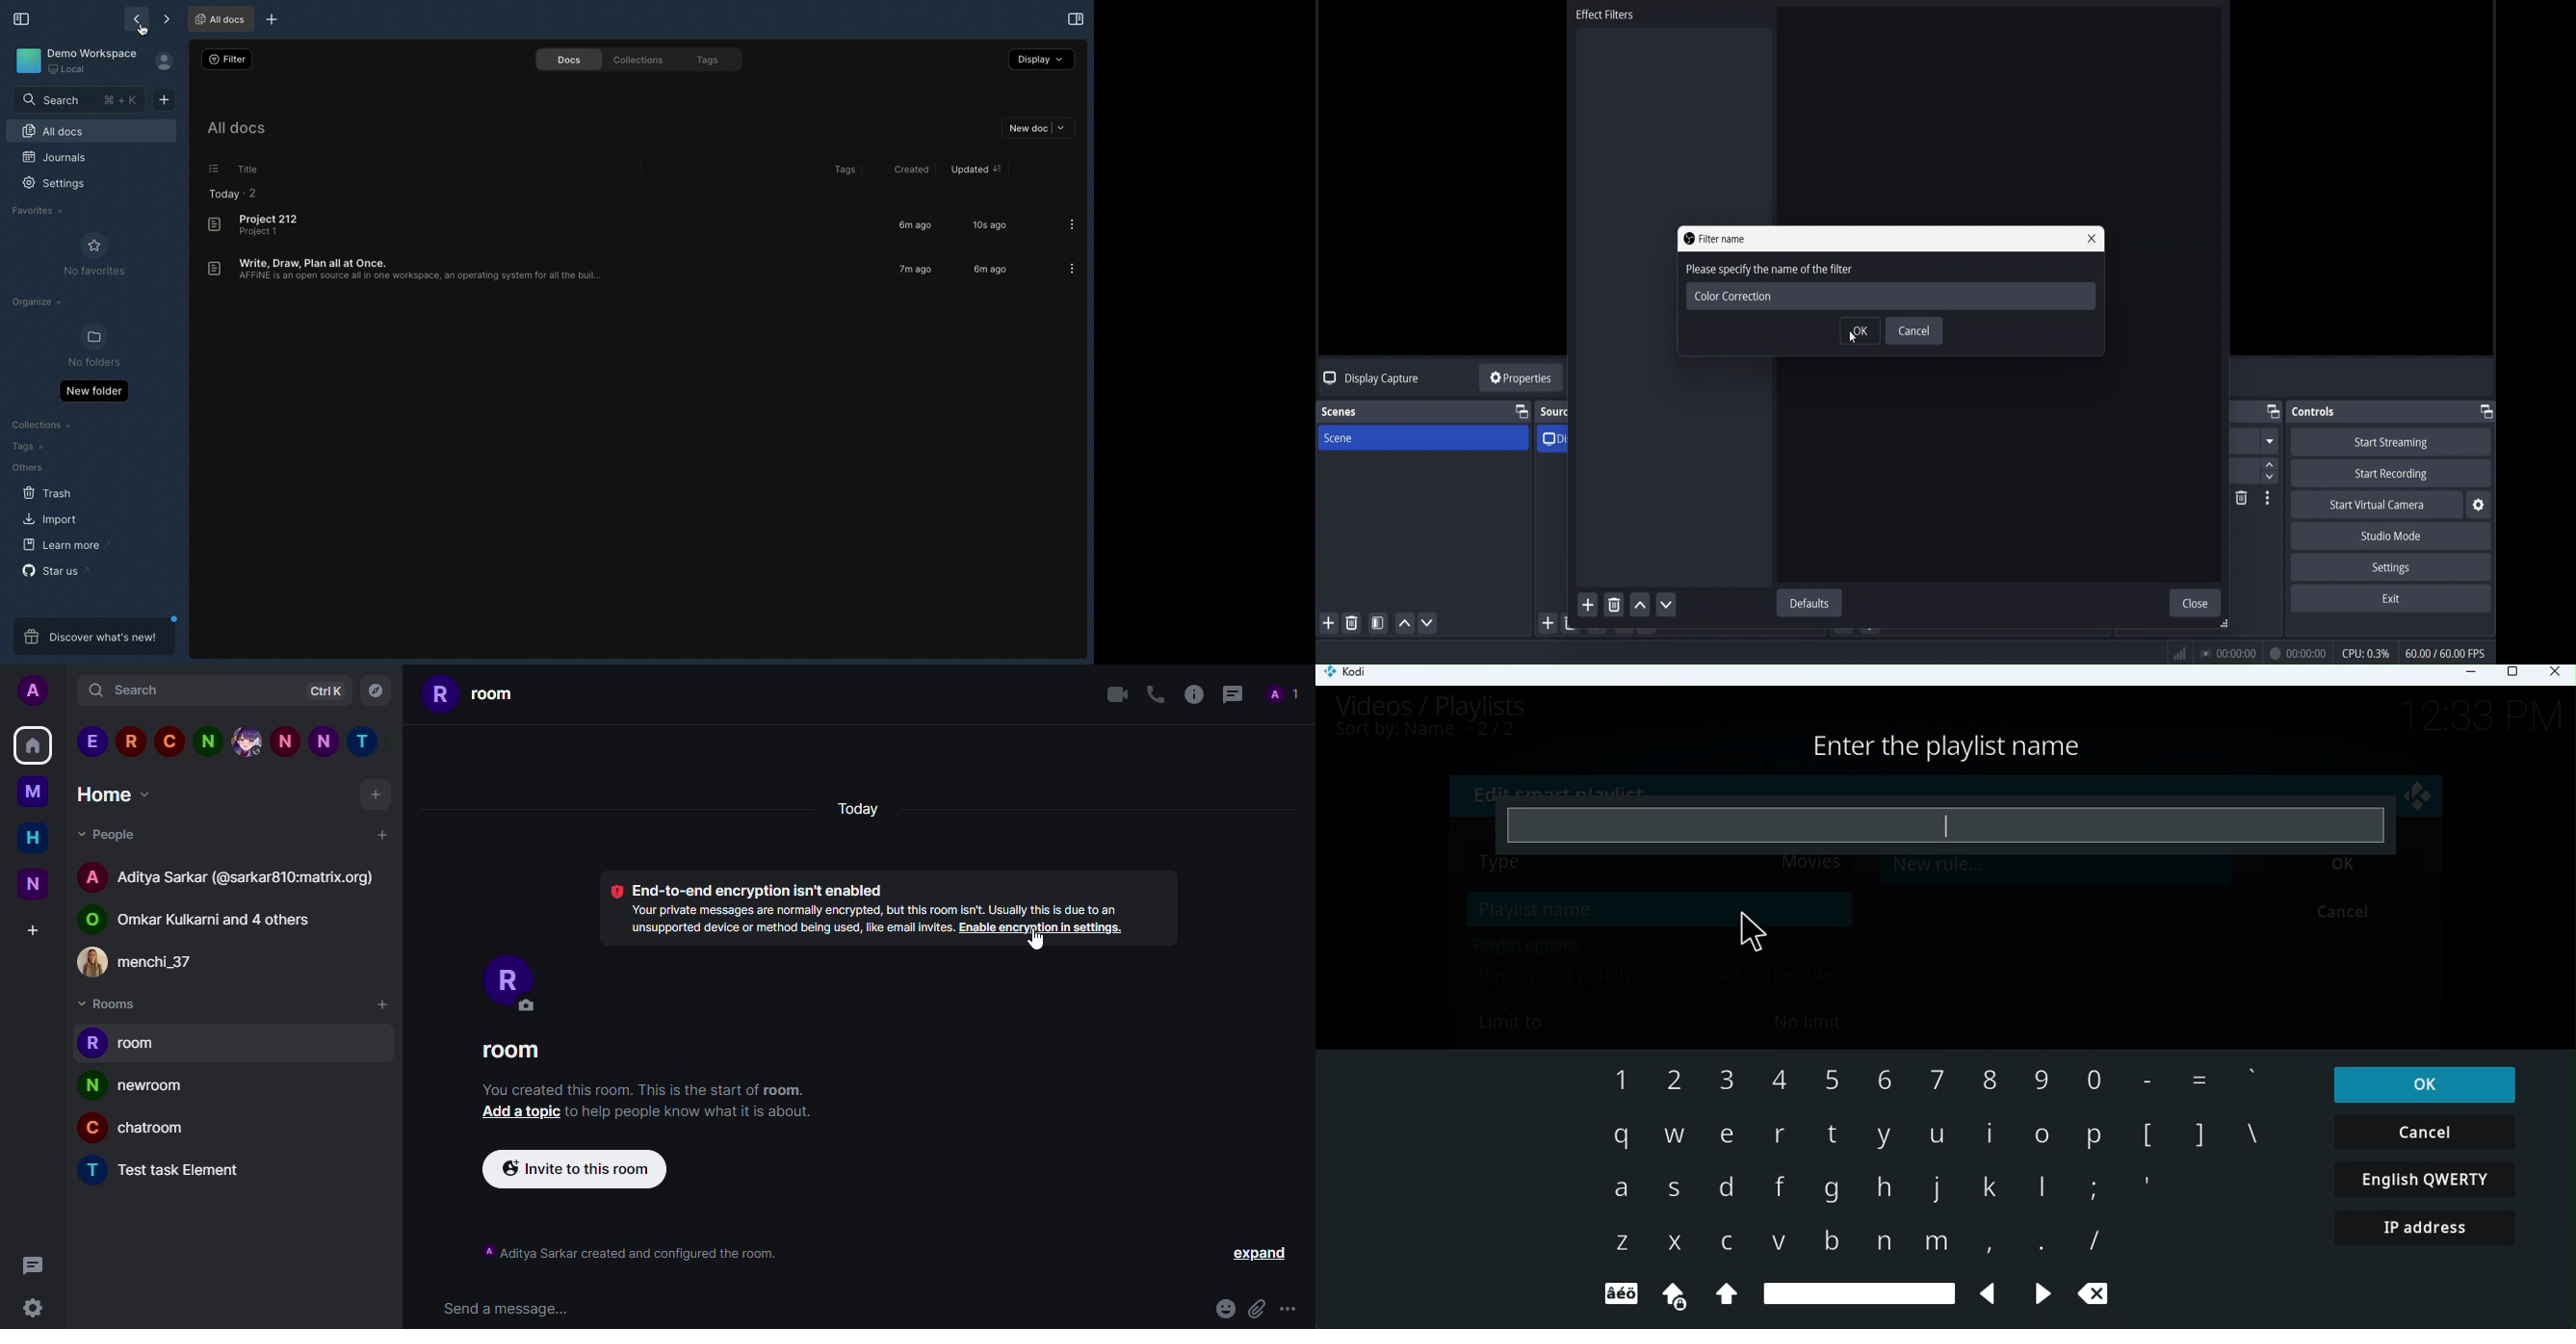 This screenshot has width=2576, height=1344. Describe the element at coordinates (1224, 1307) in the screenshot. I see `emoji` at that location.